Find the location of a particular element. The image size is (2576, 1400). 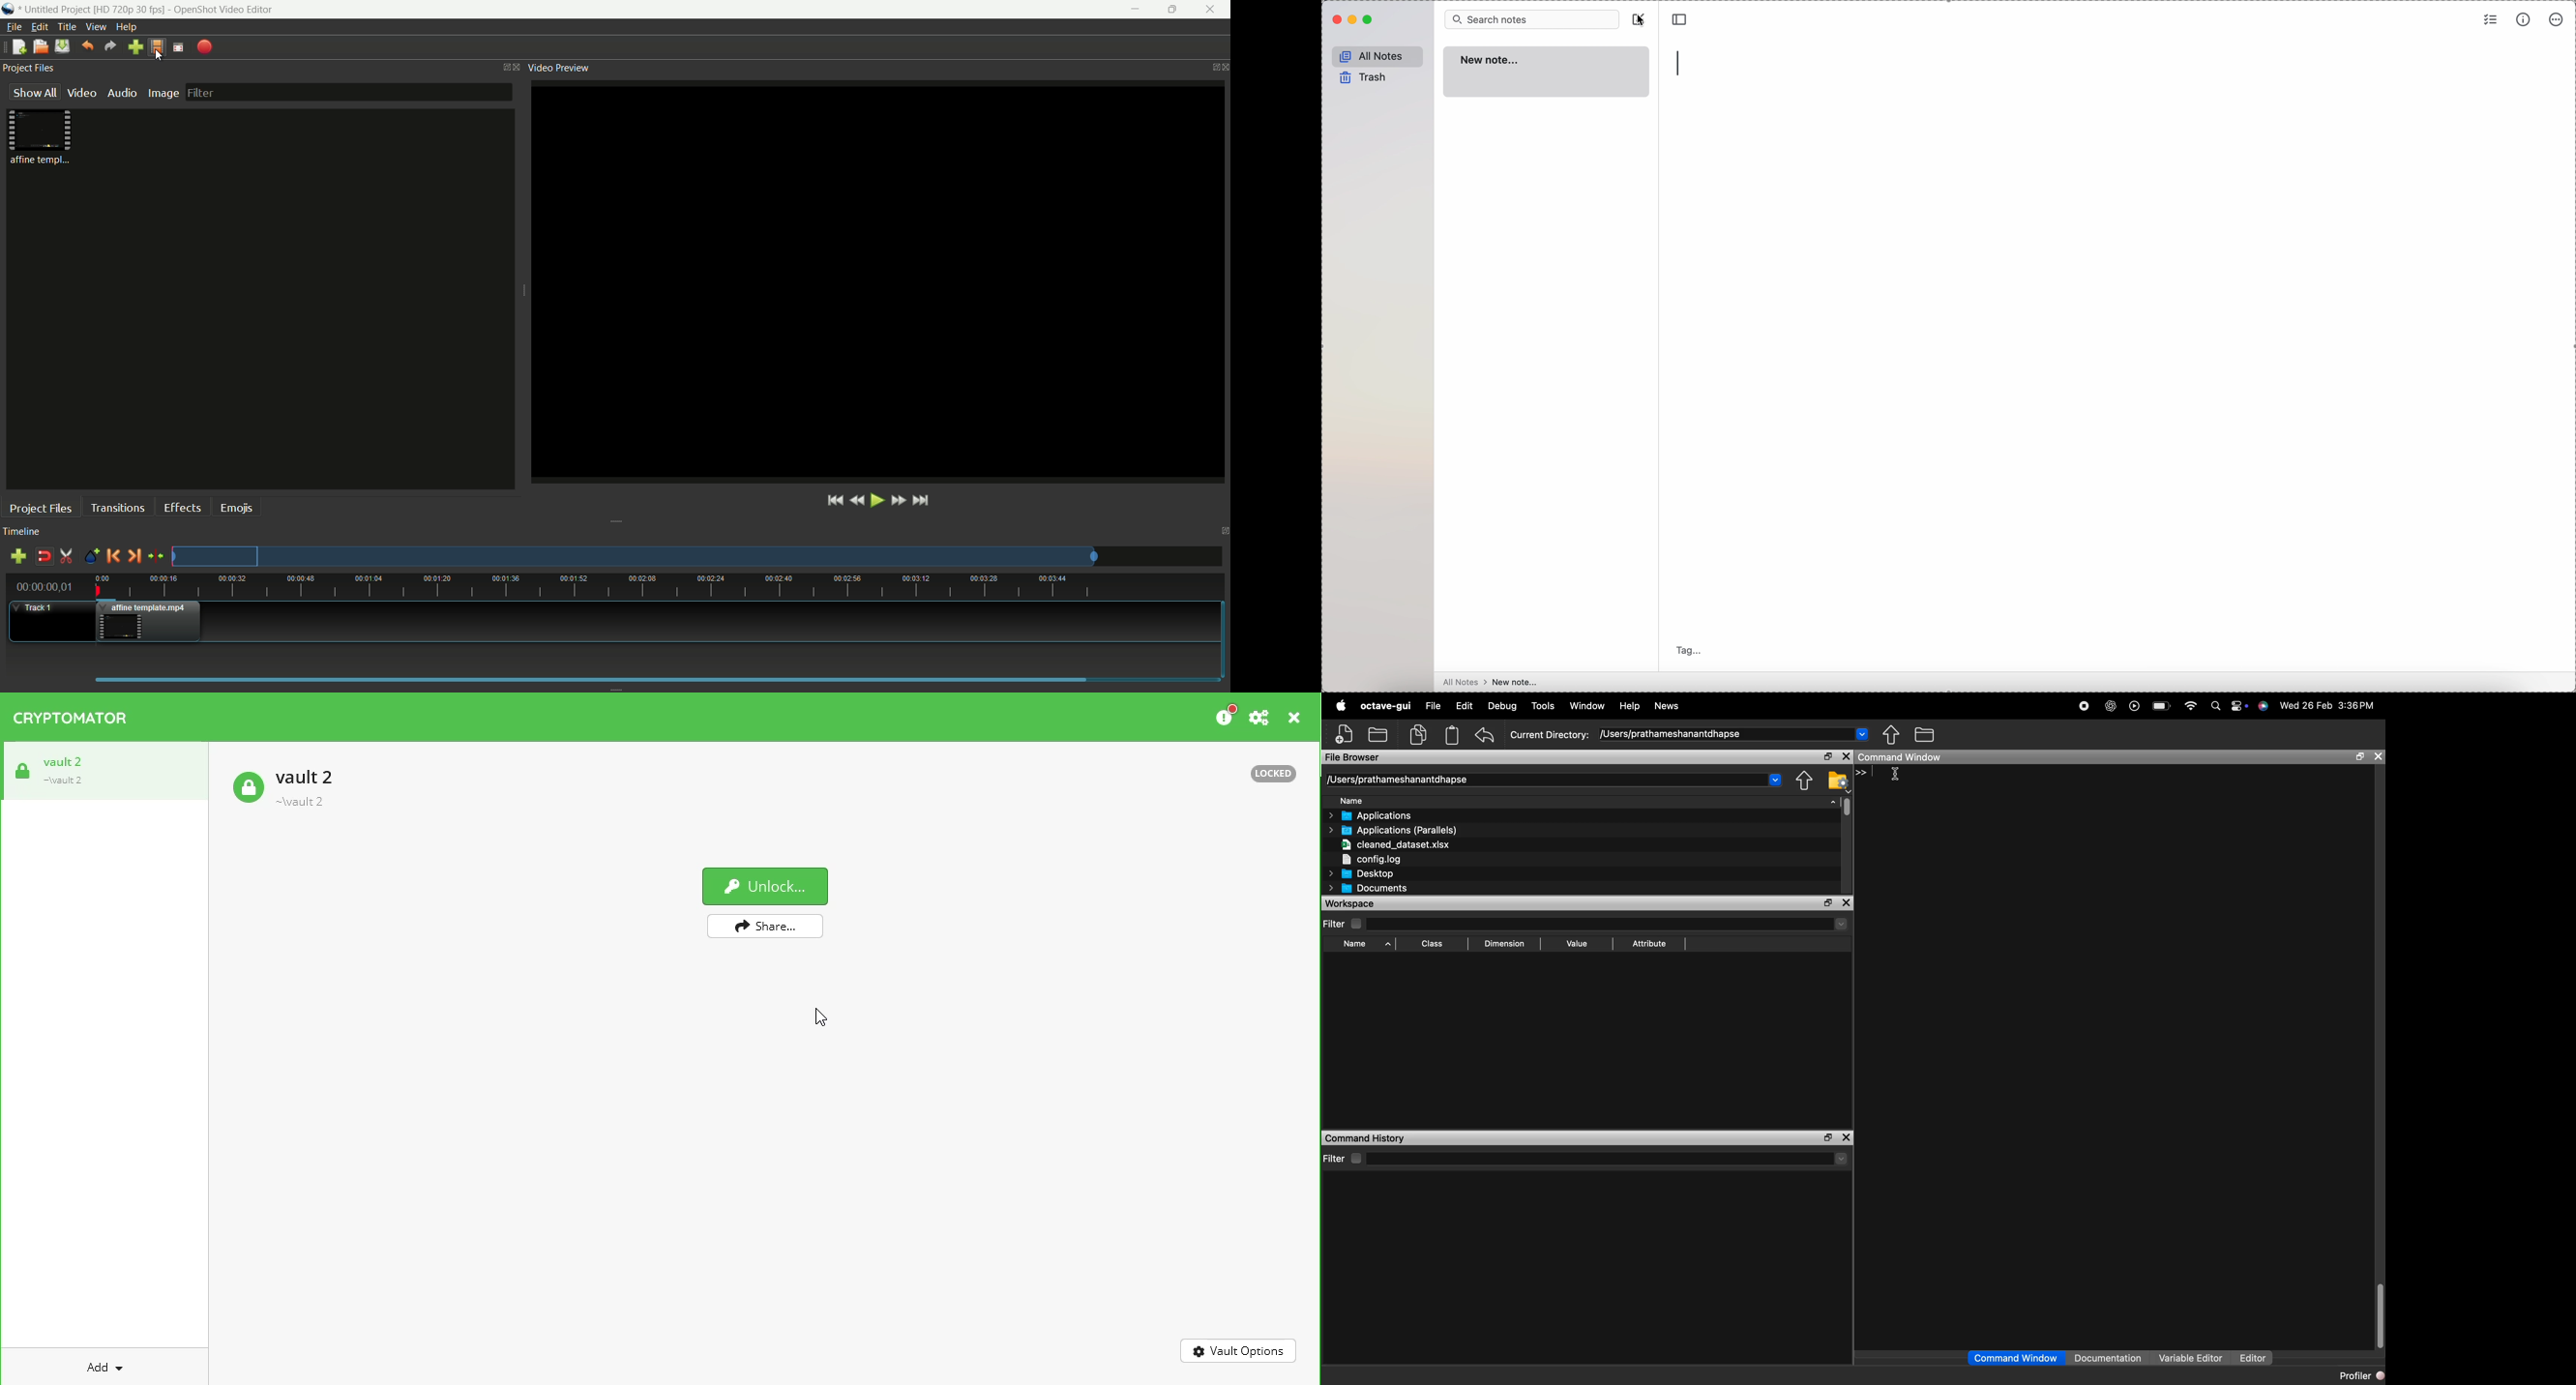

cursor is located at coordinates (1895, 775).